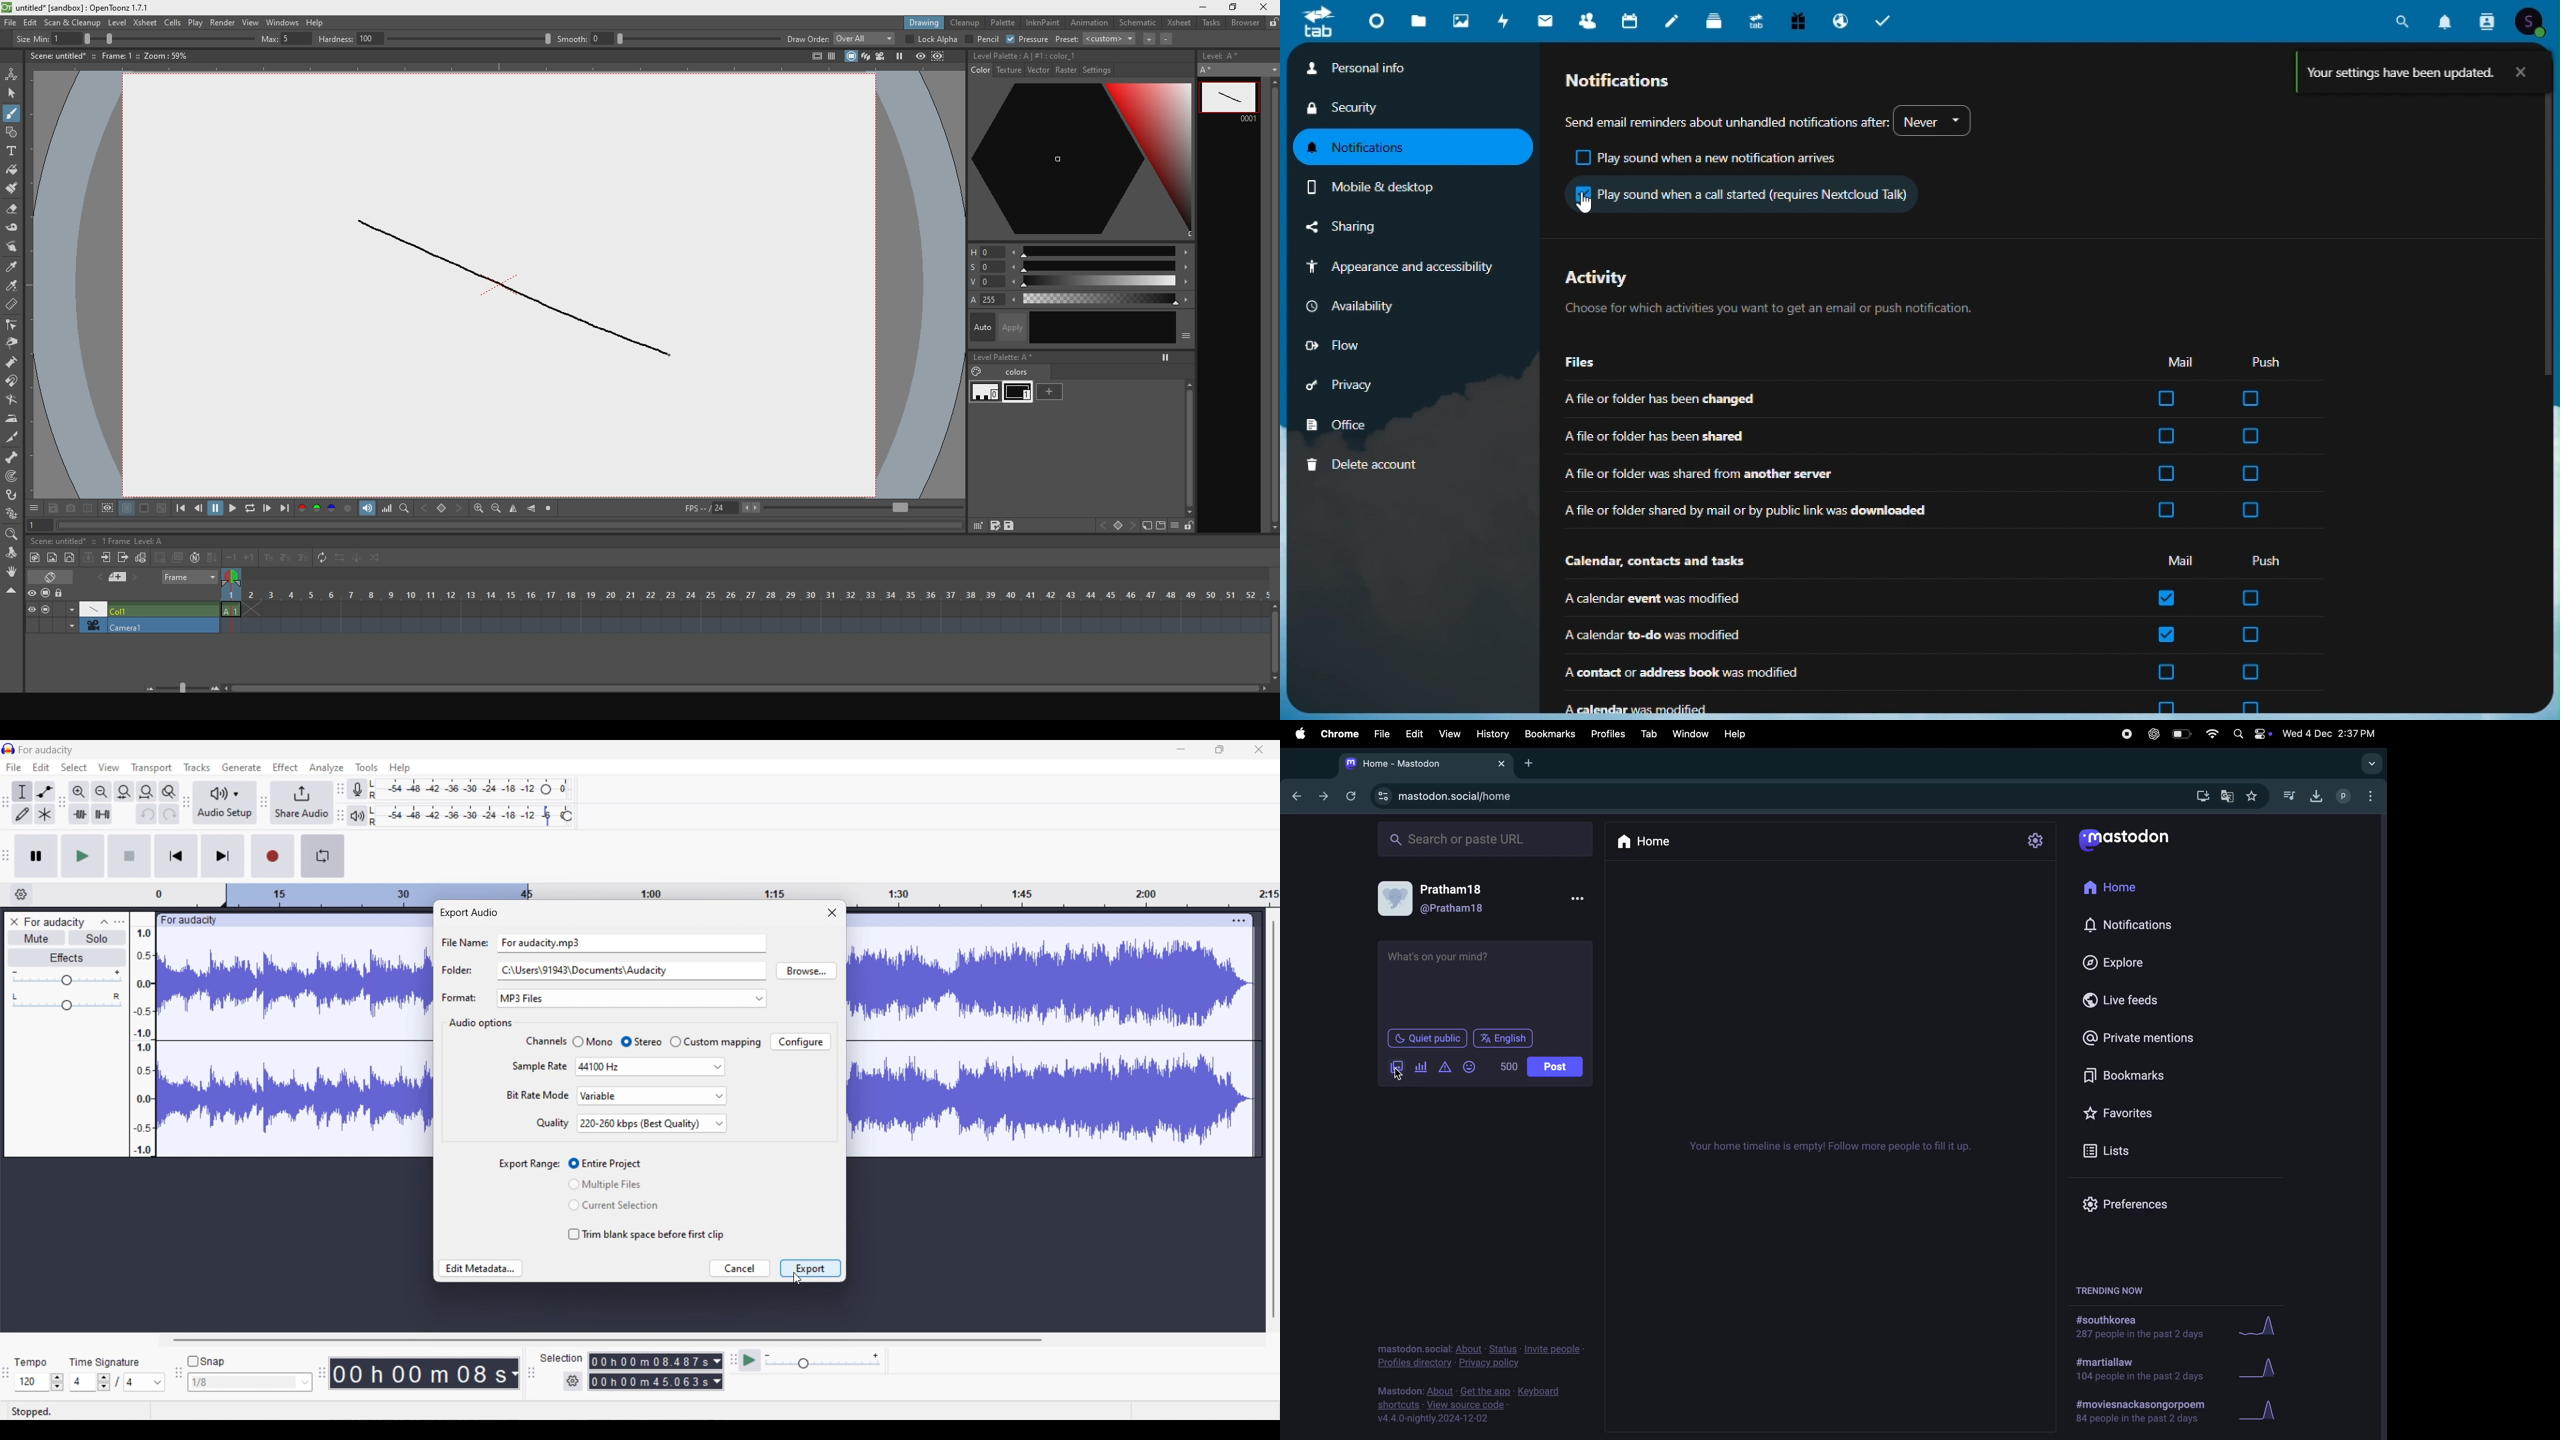  I want to click on Record meter, so click(358, 789).